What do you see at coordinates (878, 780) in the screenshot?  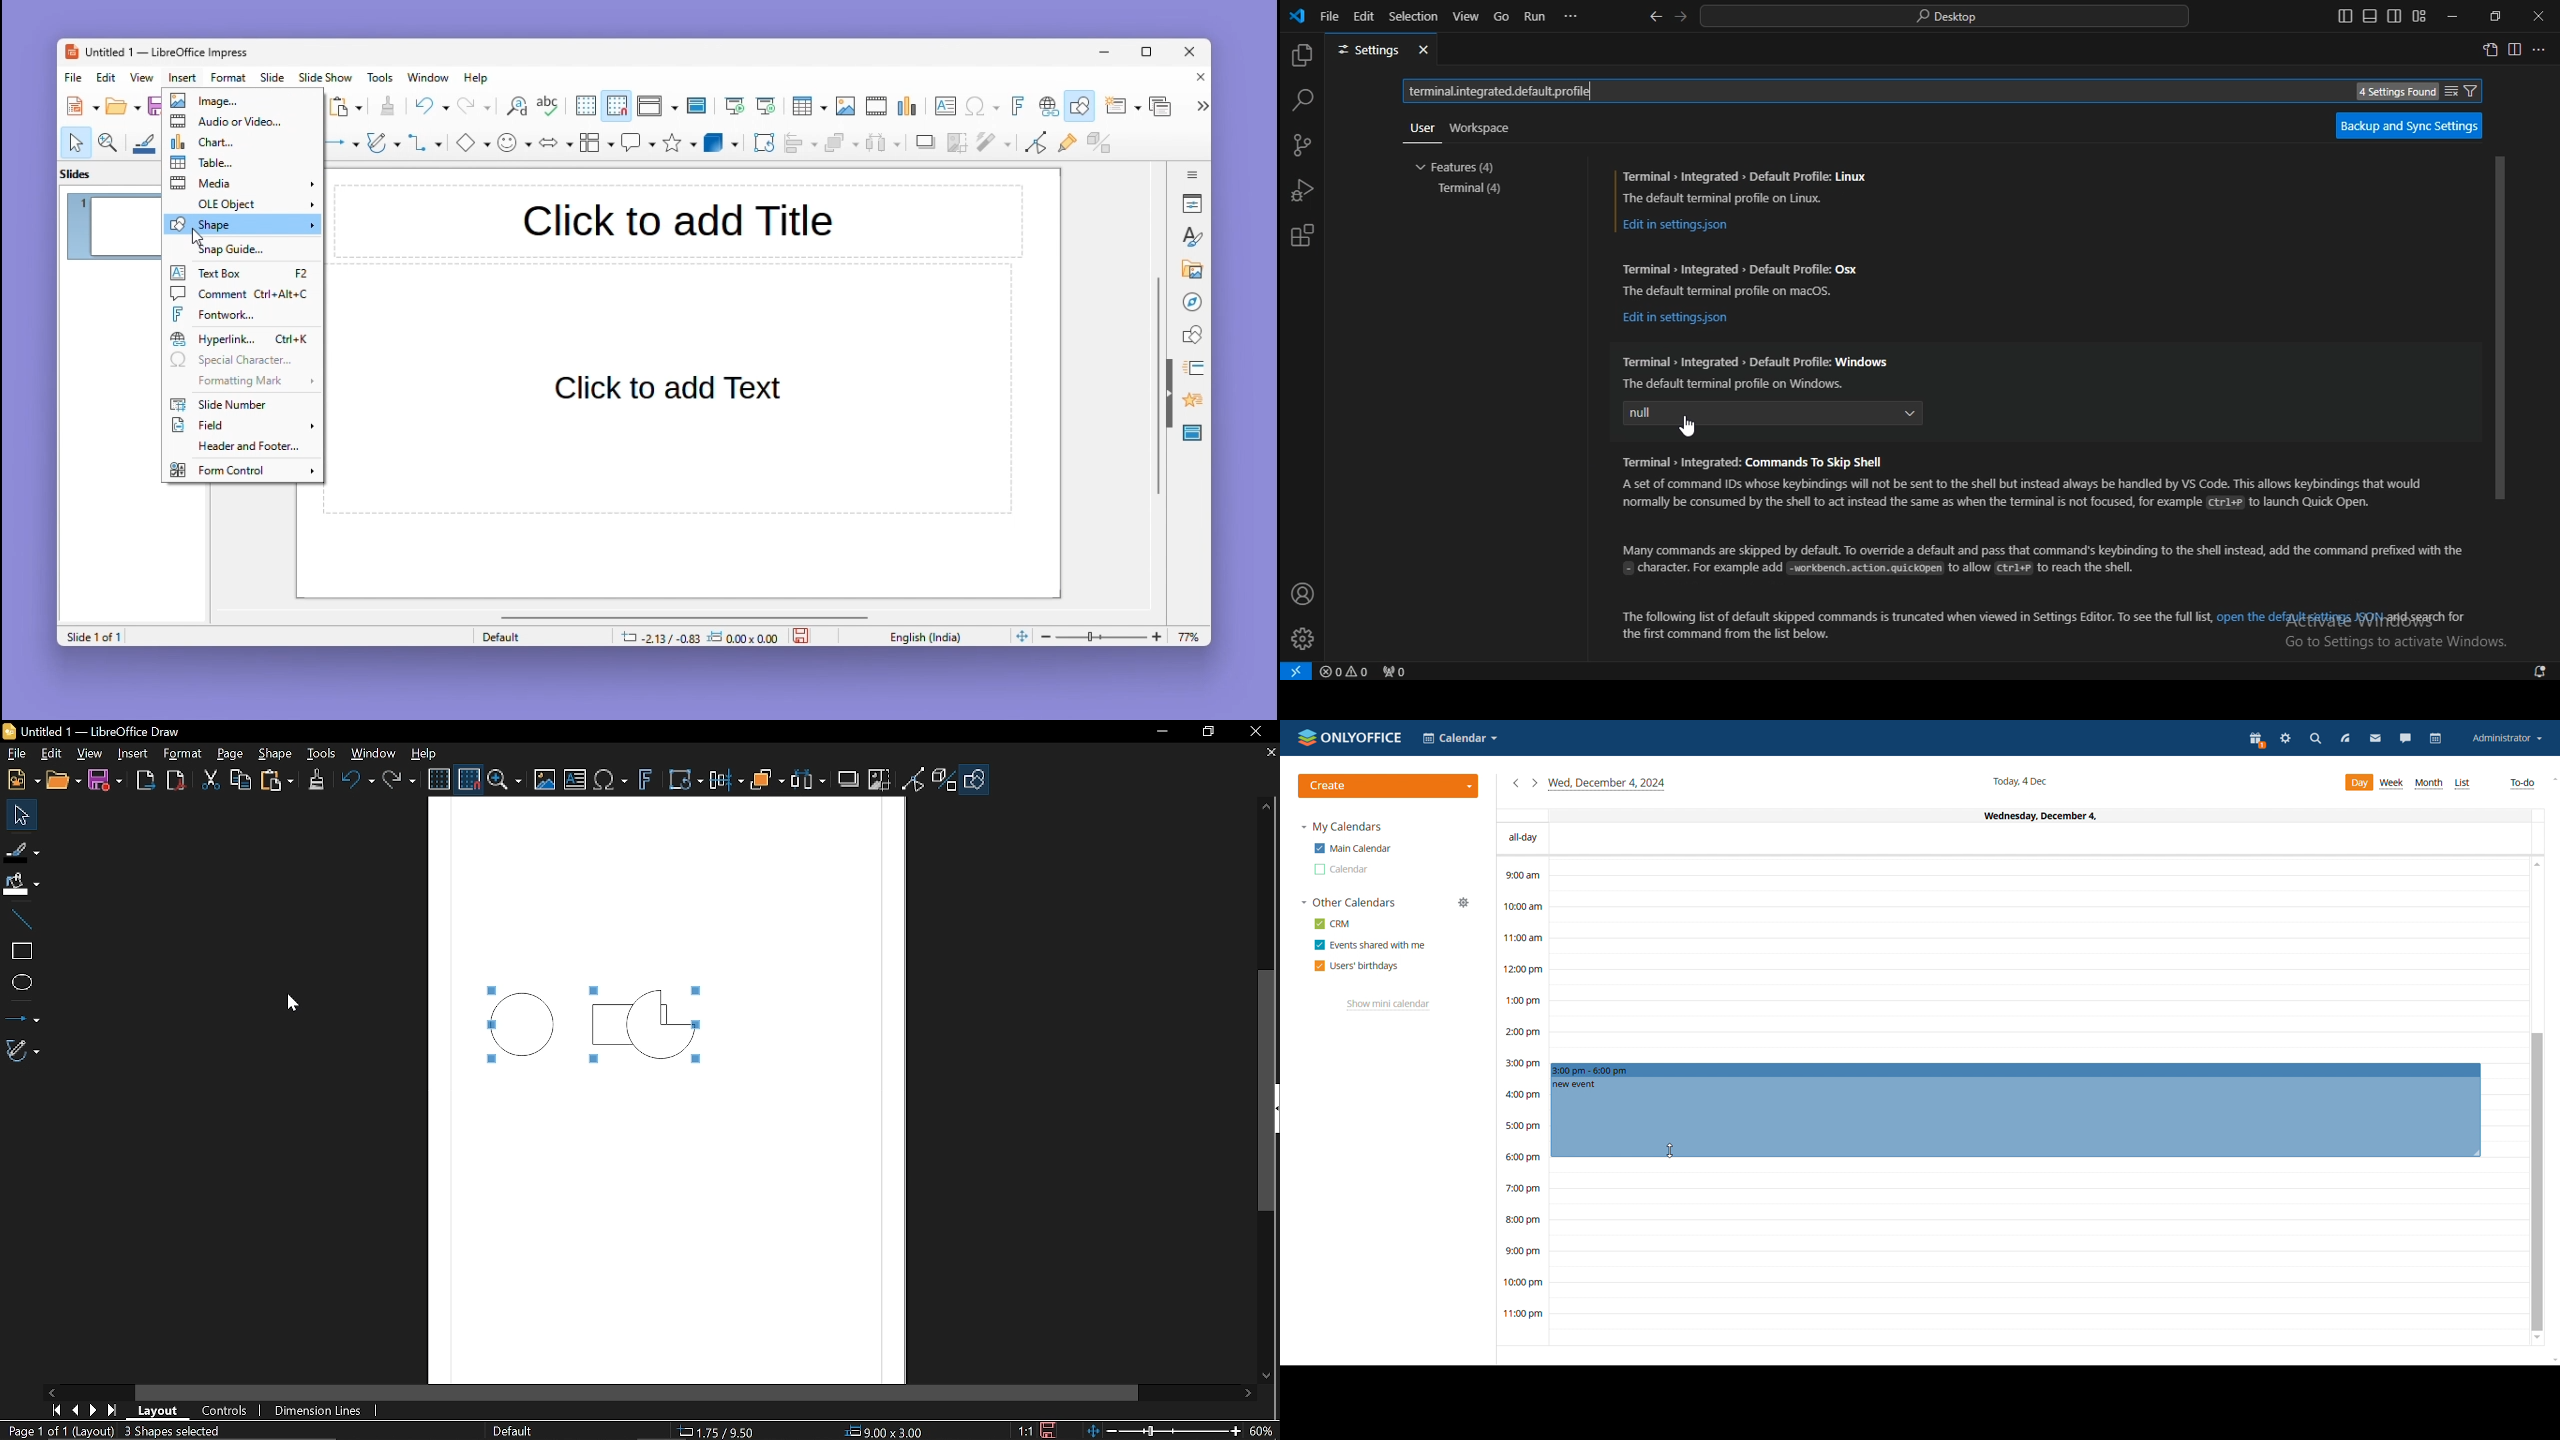 I see `Crop` at bounding box center [878, 780].